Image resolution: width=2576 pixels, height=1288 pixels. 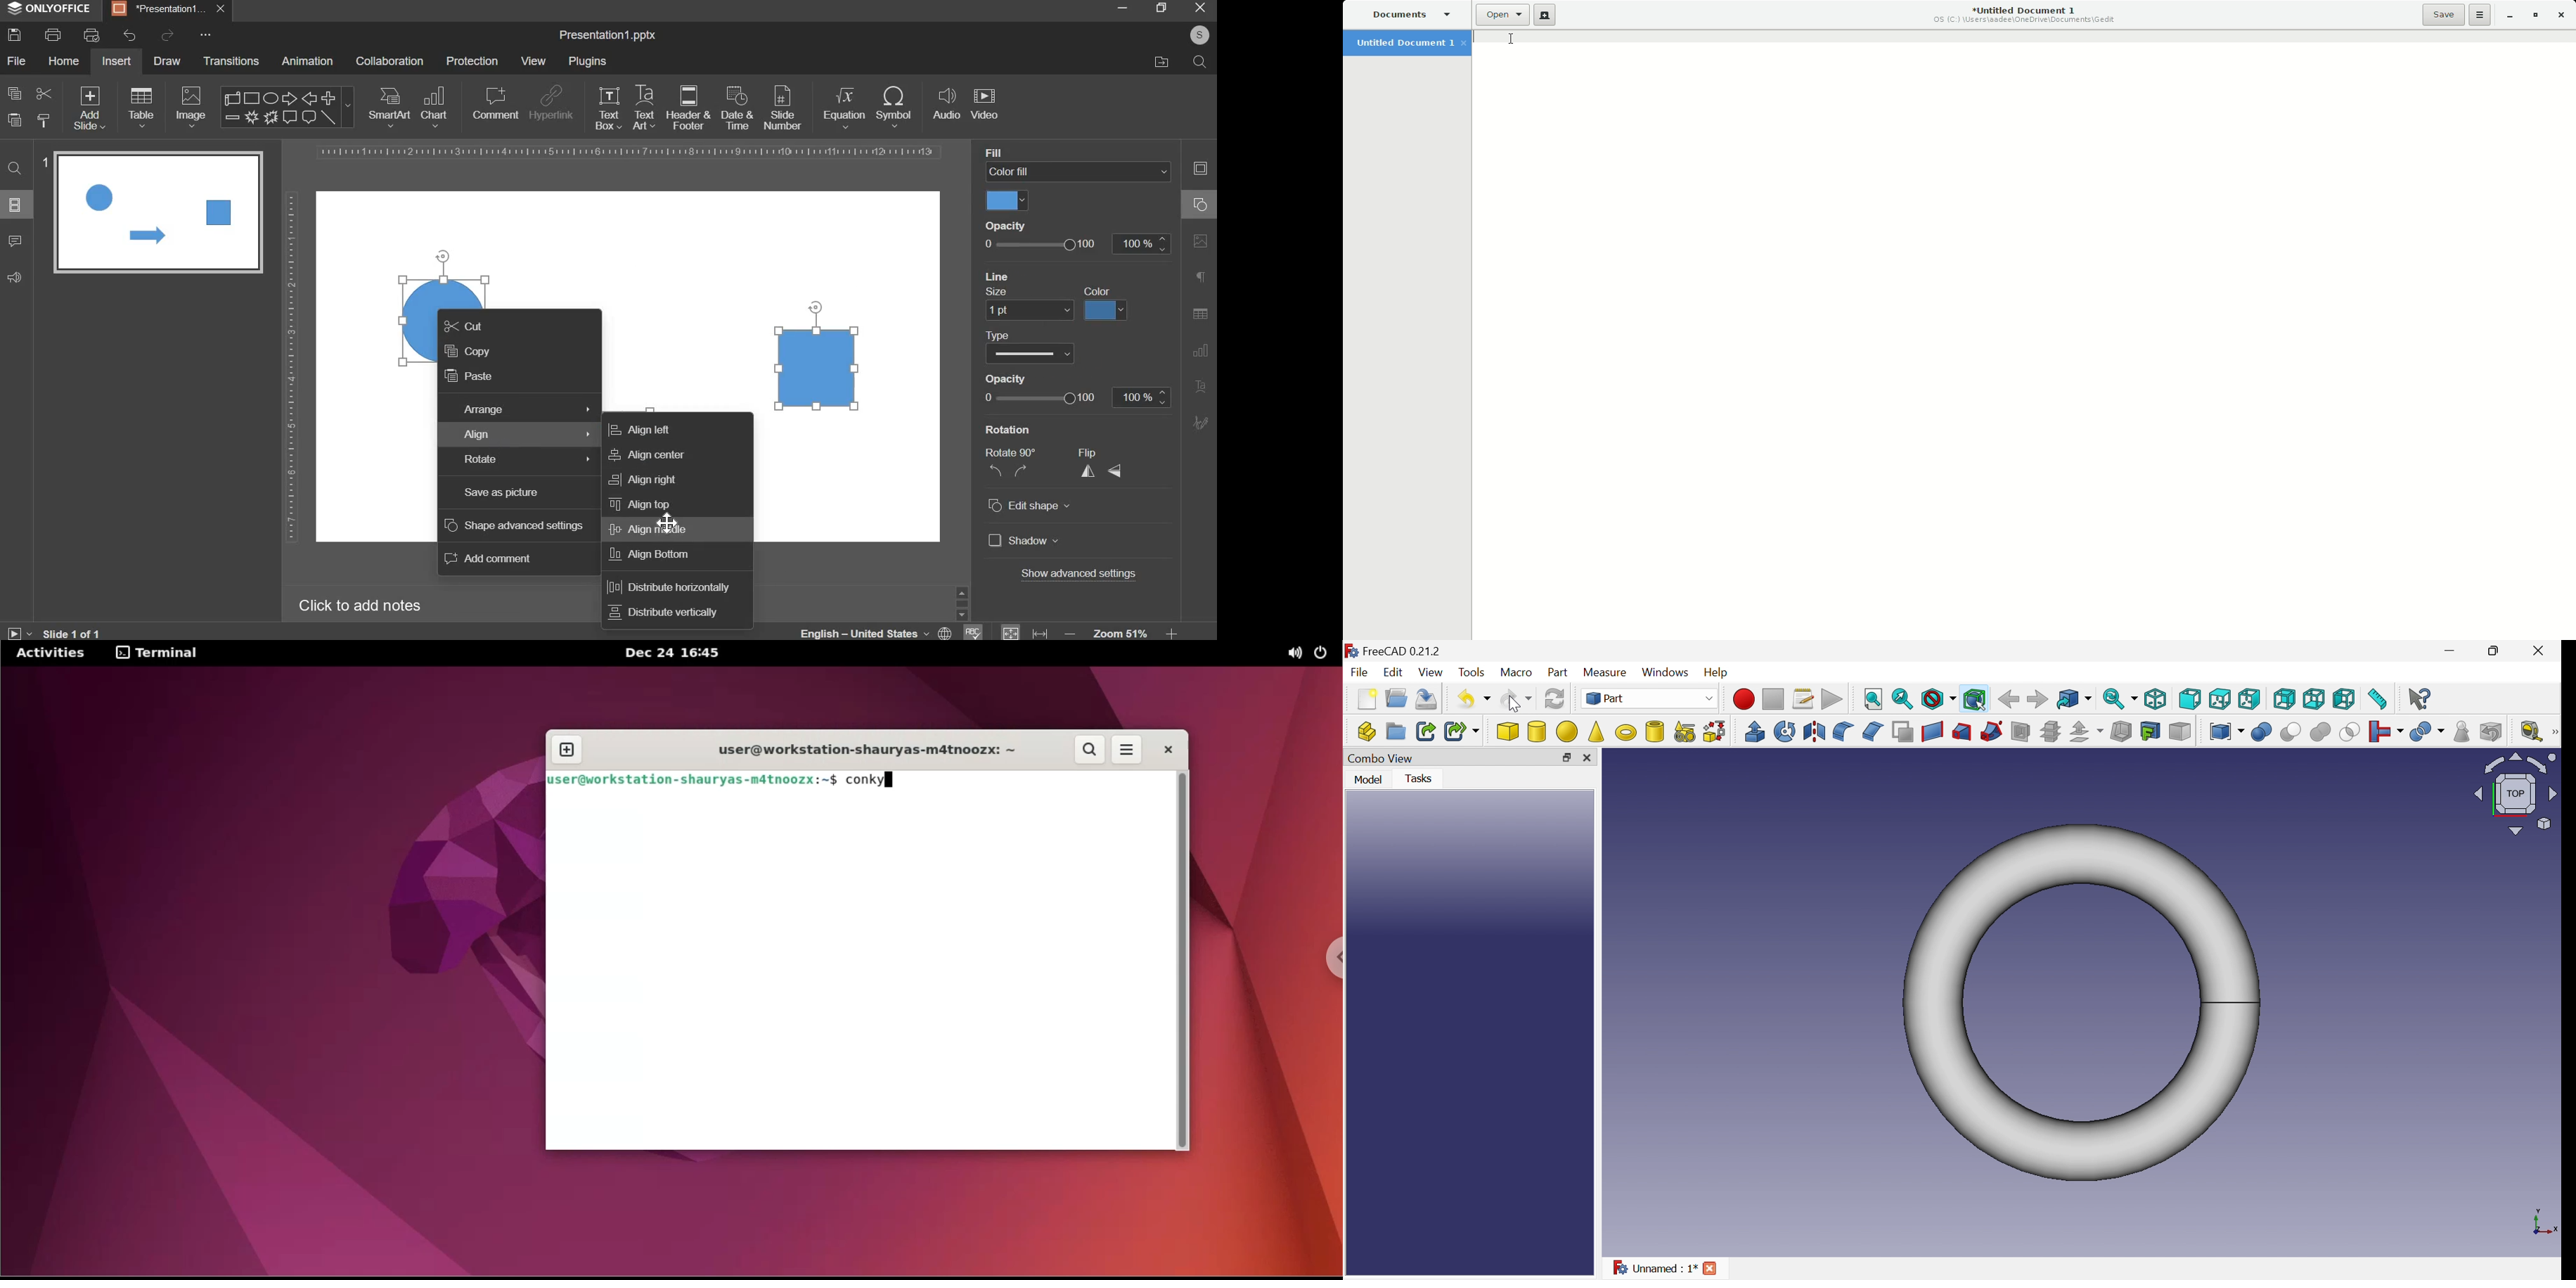 I want to click on Loft..., so click(x=1962, y=731).